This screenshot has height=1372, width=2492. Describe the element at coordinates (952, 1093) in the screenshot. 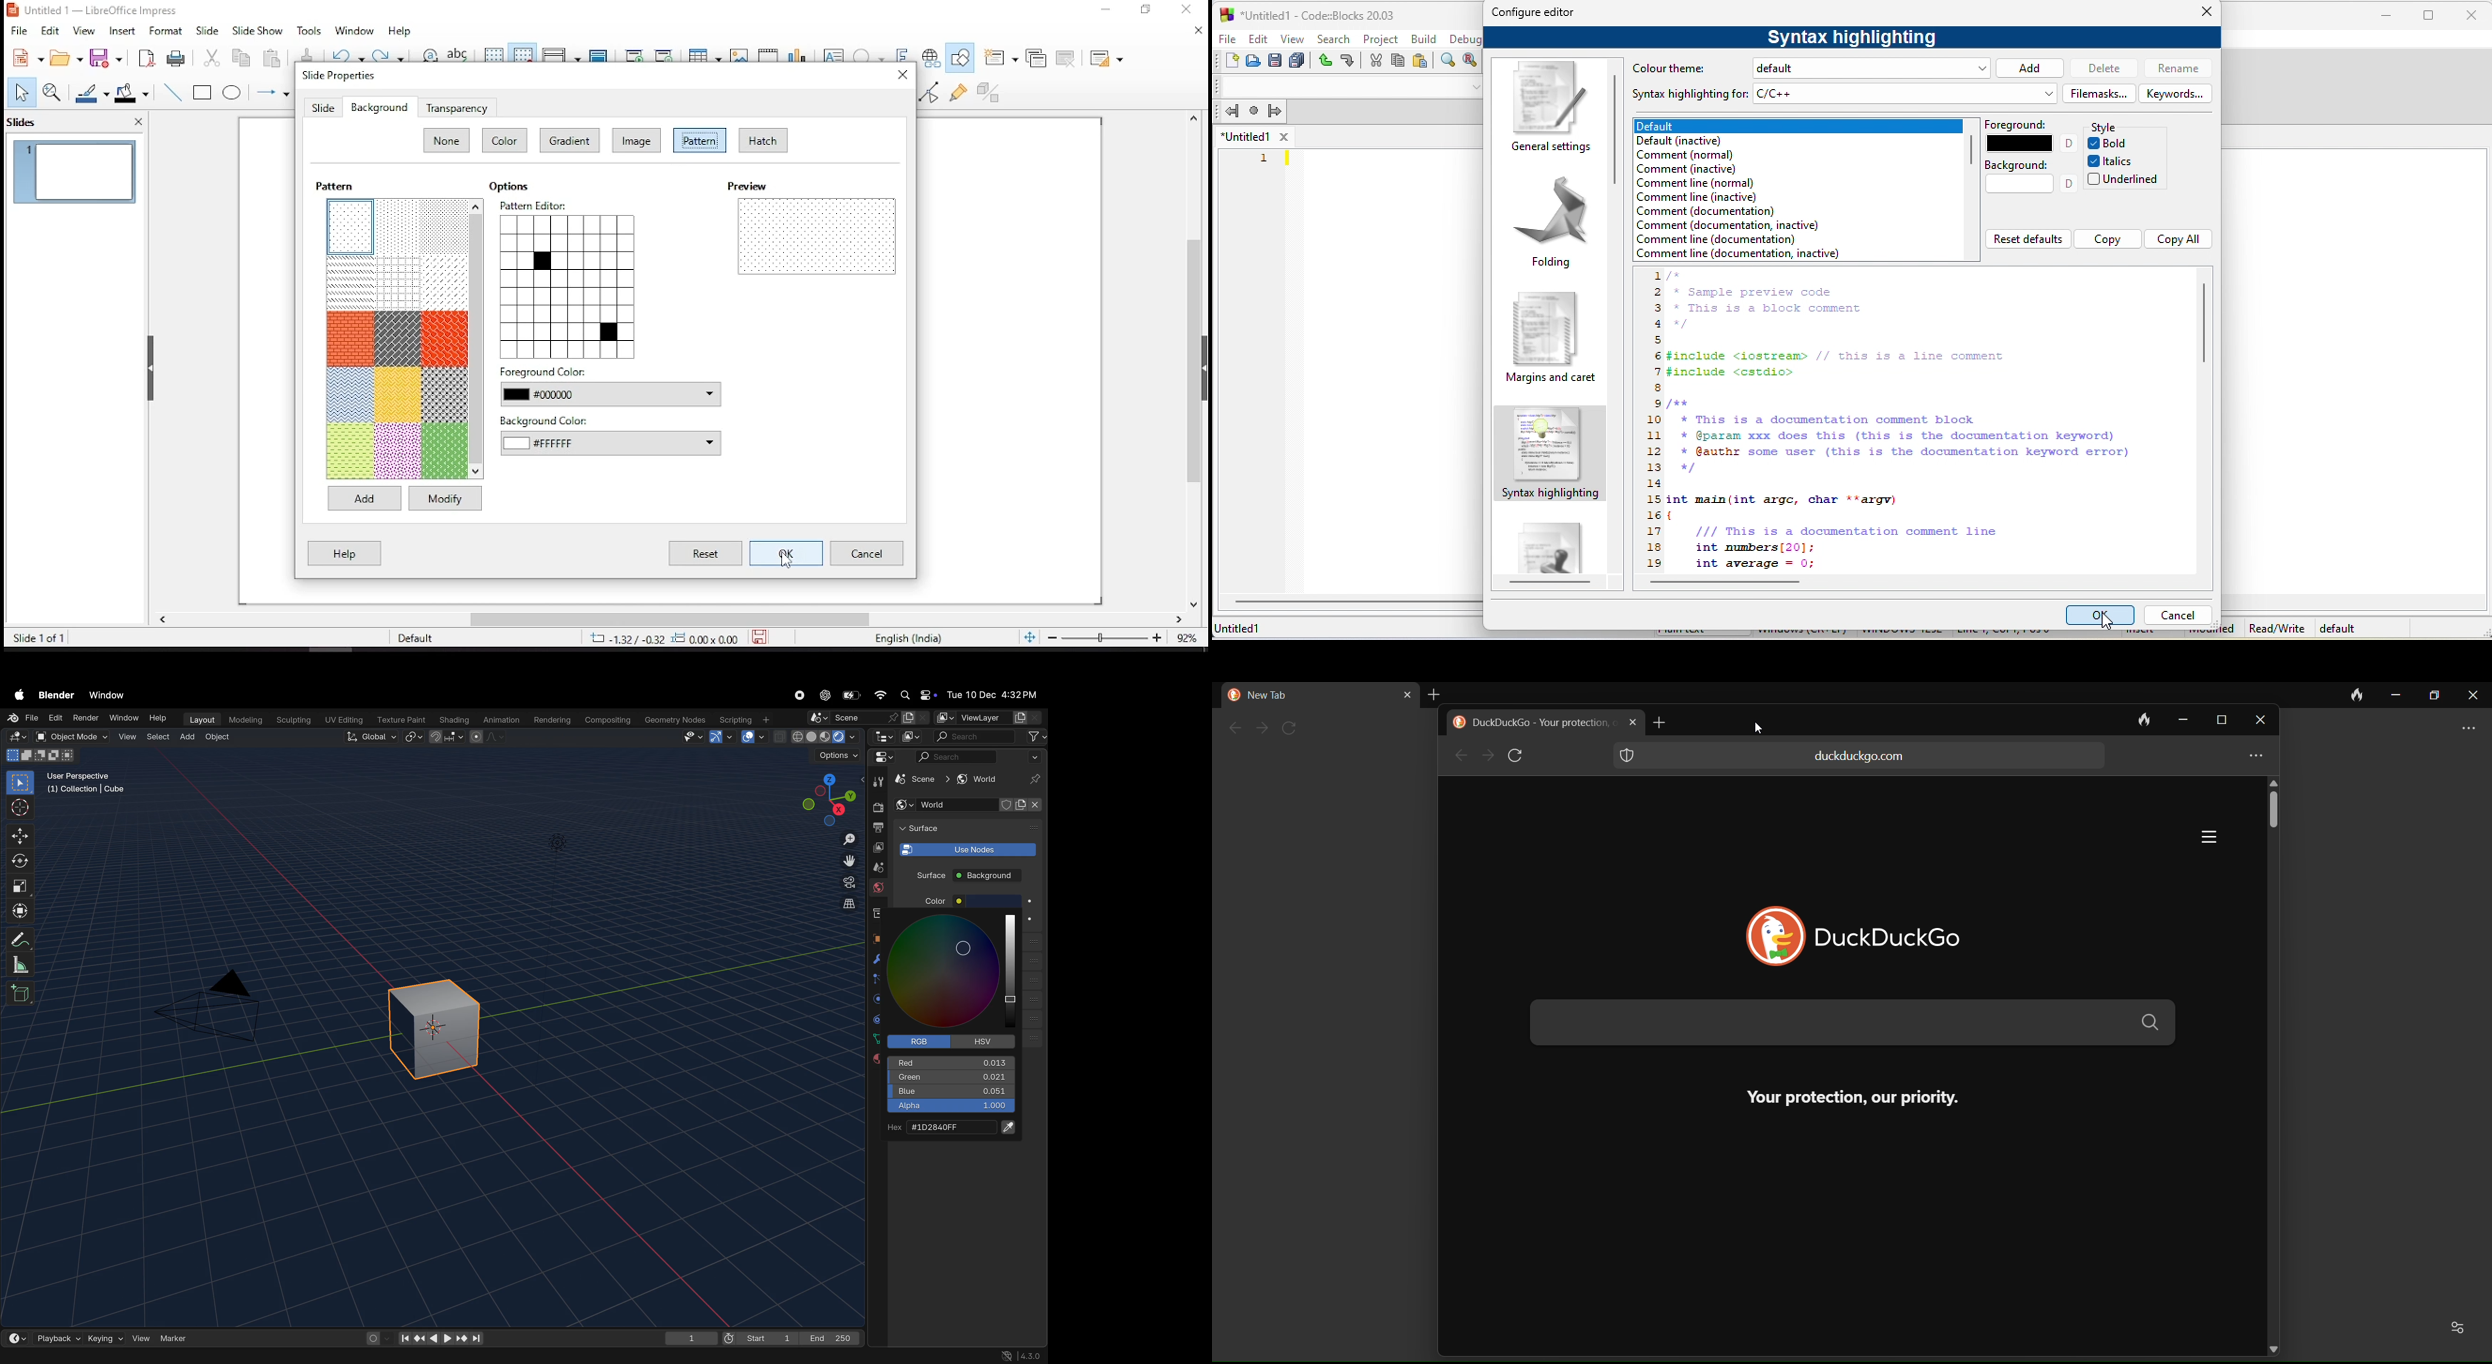

I see `blue` at that location.